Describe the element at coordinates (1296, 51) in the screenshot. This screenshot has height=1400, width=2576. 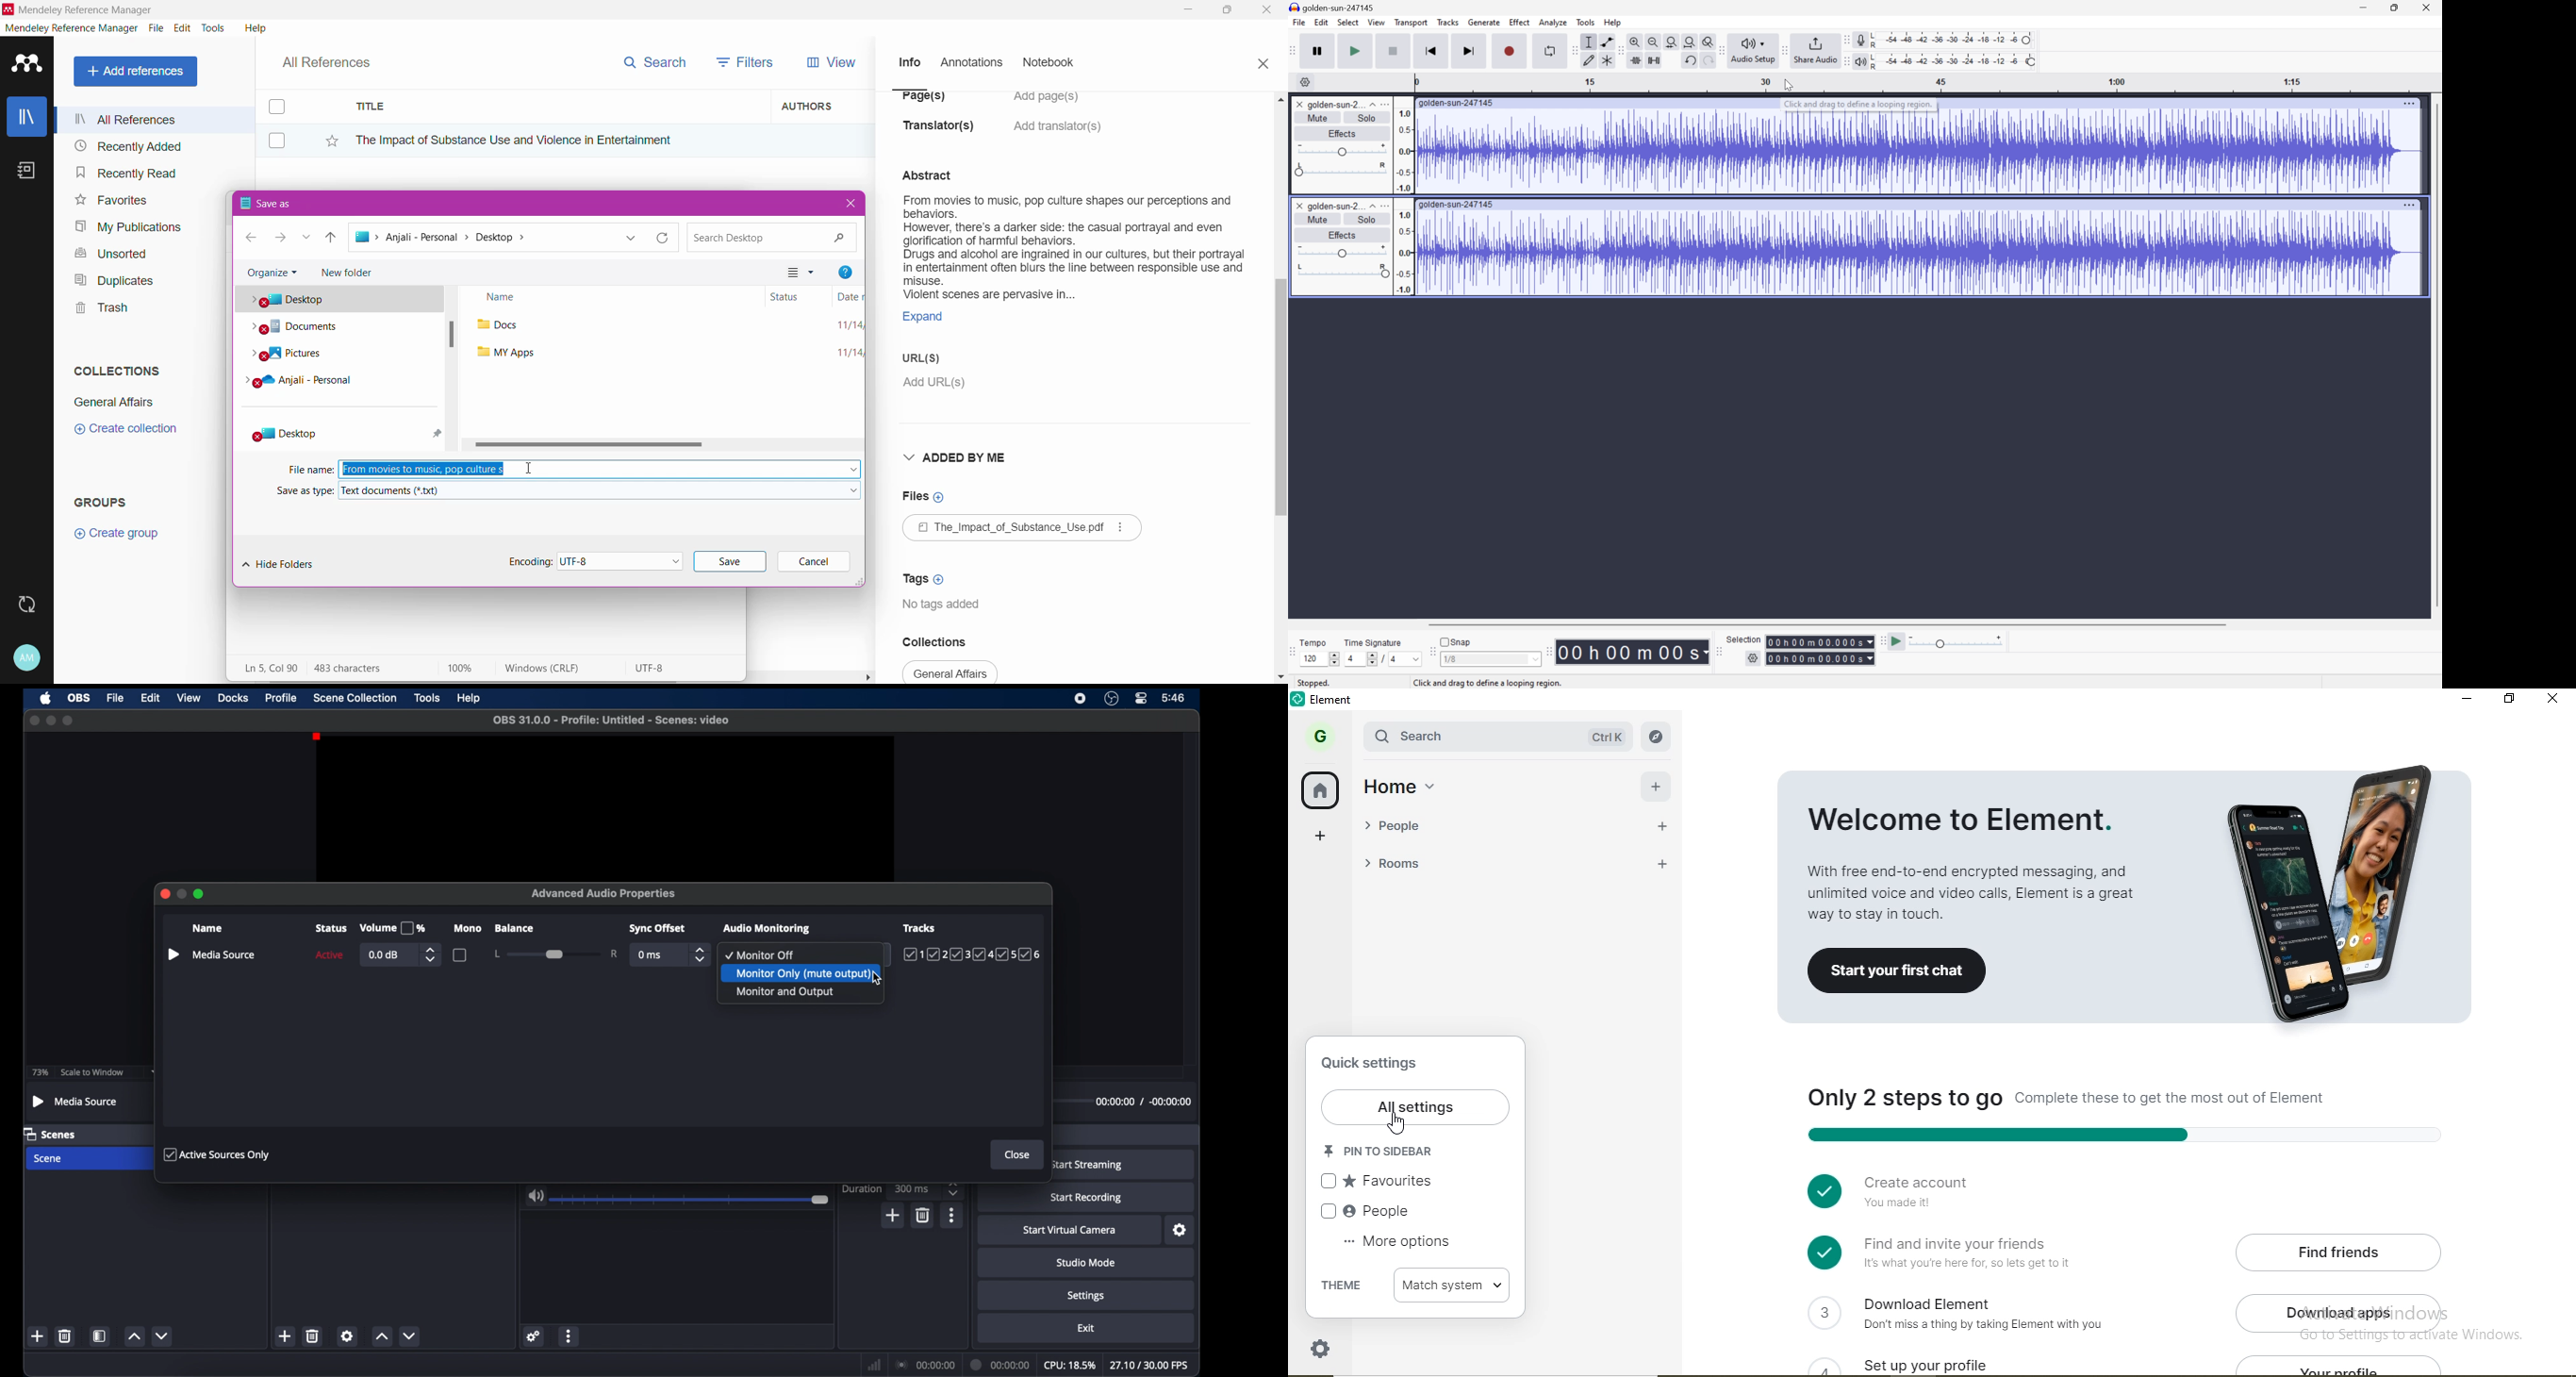
I see `Audacity transport toolbar` at that location.